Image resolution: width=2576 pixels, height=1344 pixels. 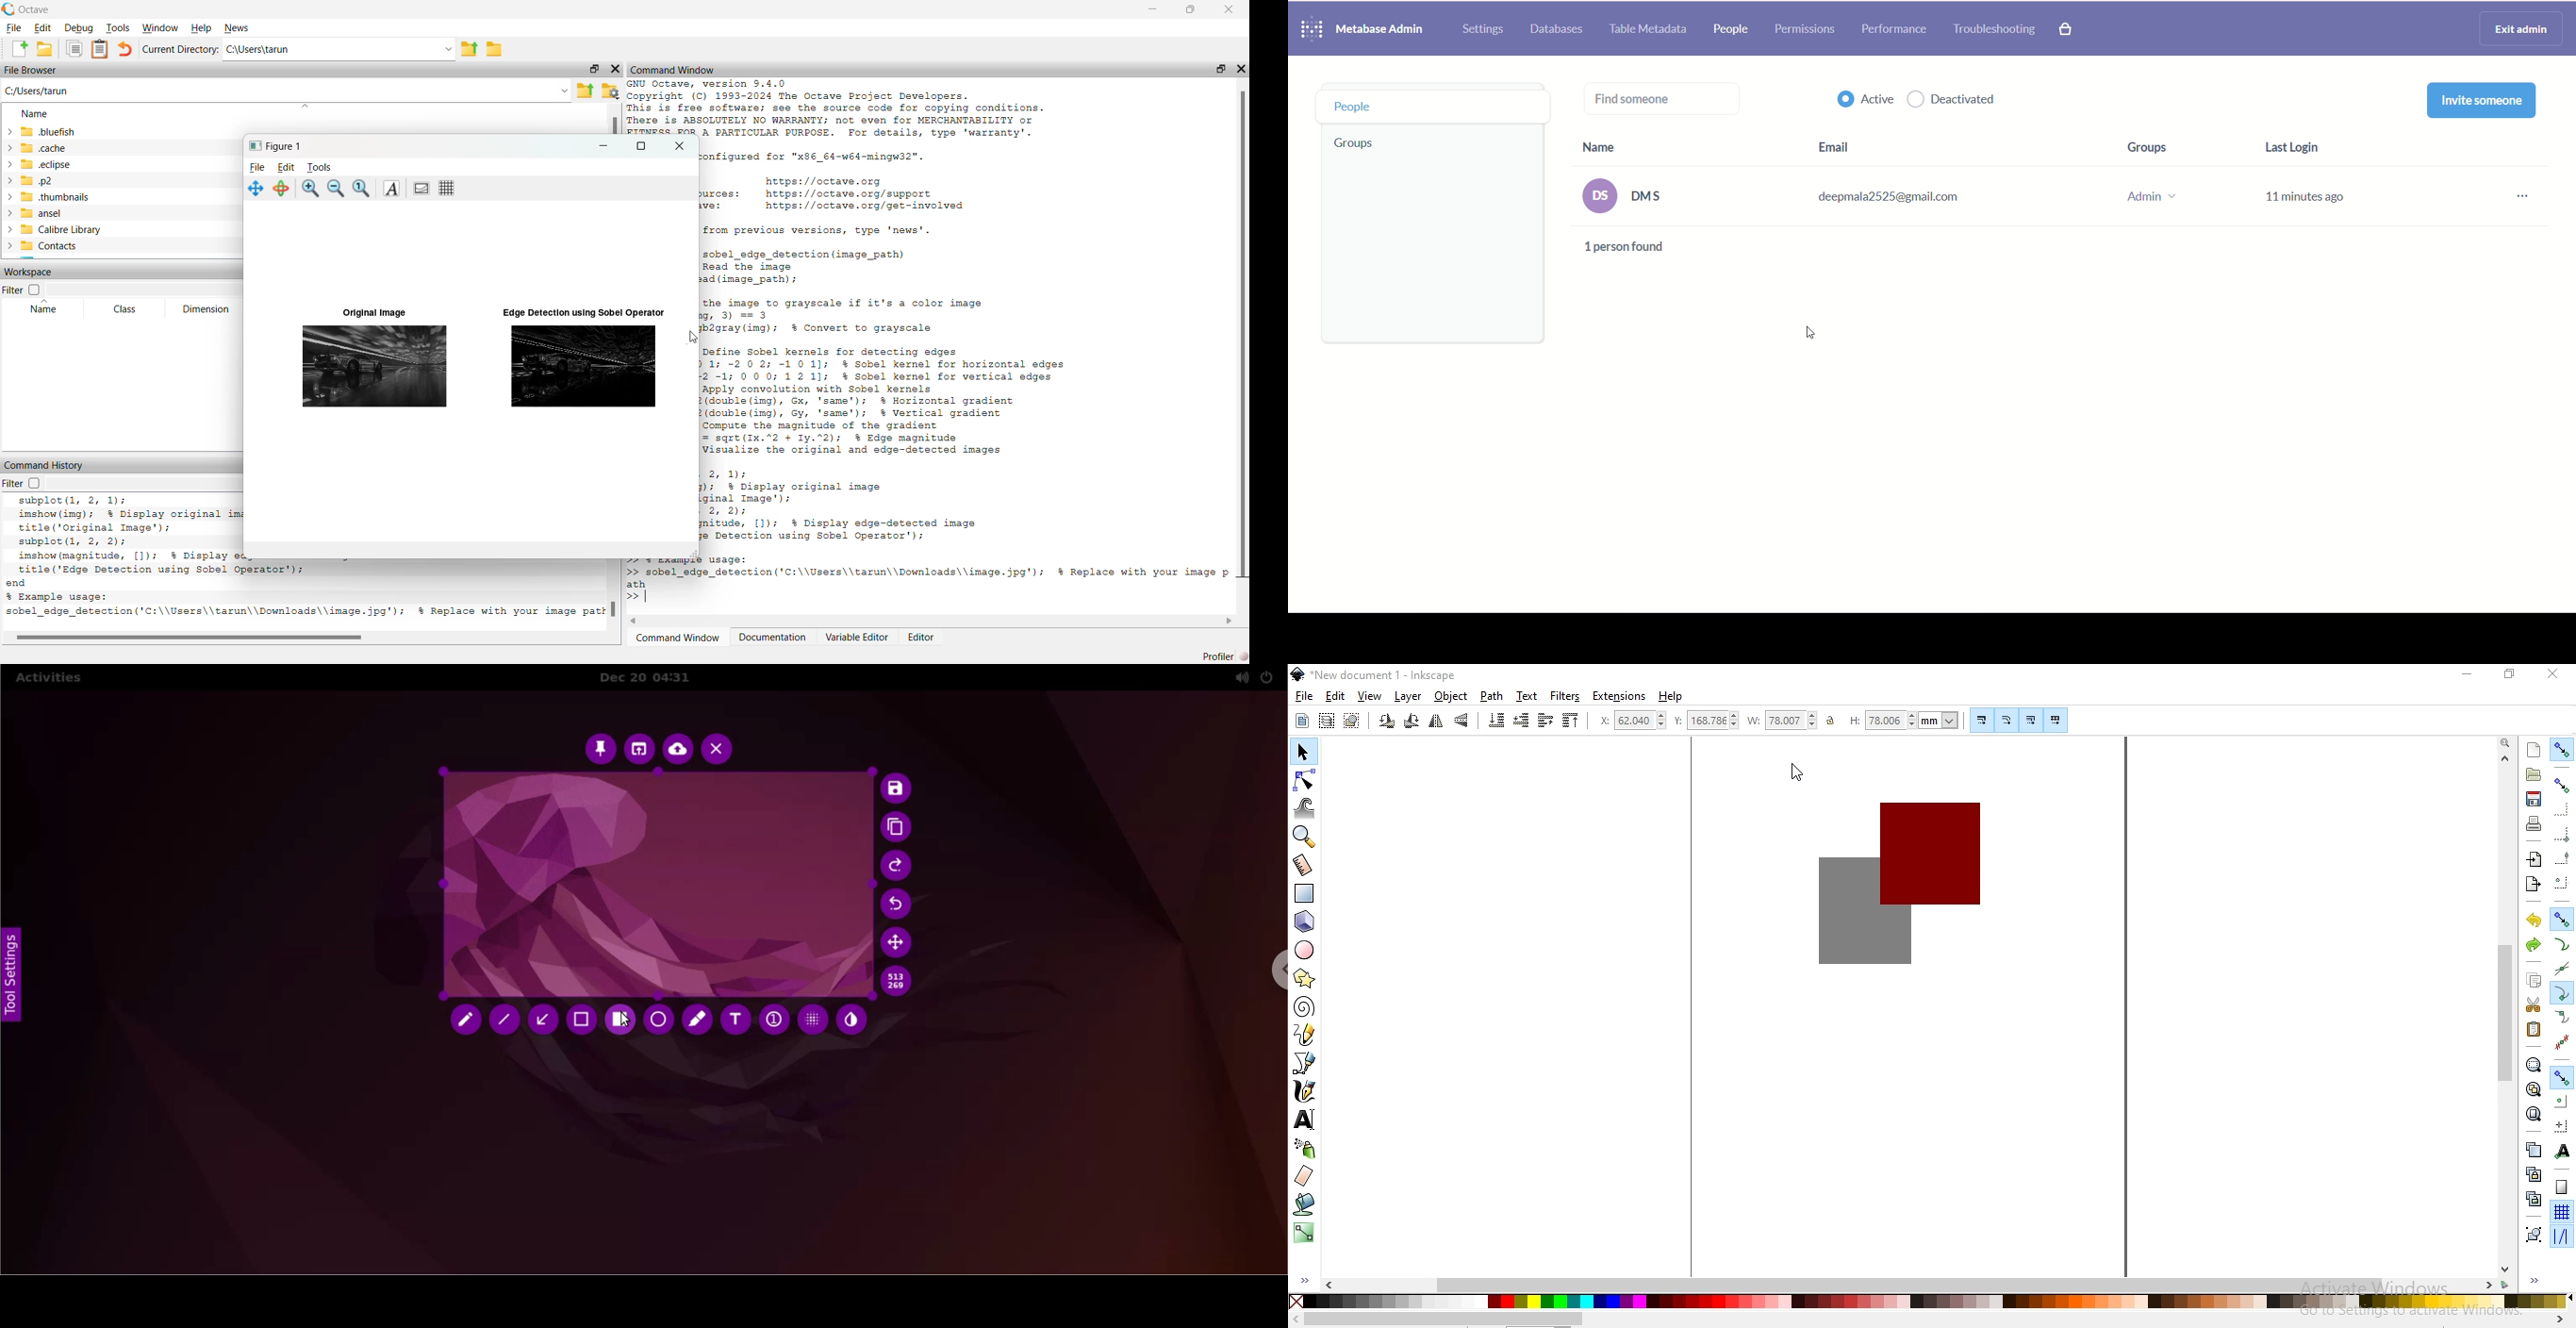 What do you see at coordinates (678, 749) in the screenshot?
I see `upload` at bounding box center [678, 749].